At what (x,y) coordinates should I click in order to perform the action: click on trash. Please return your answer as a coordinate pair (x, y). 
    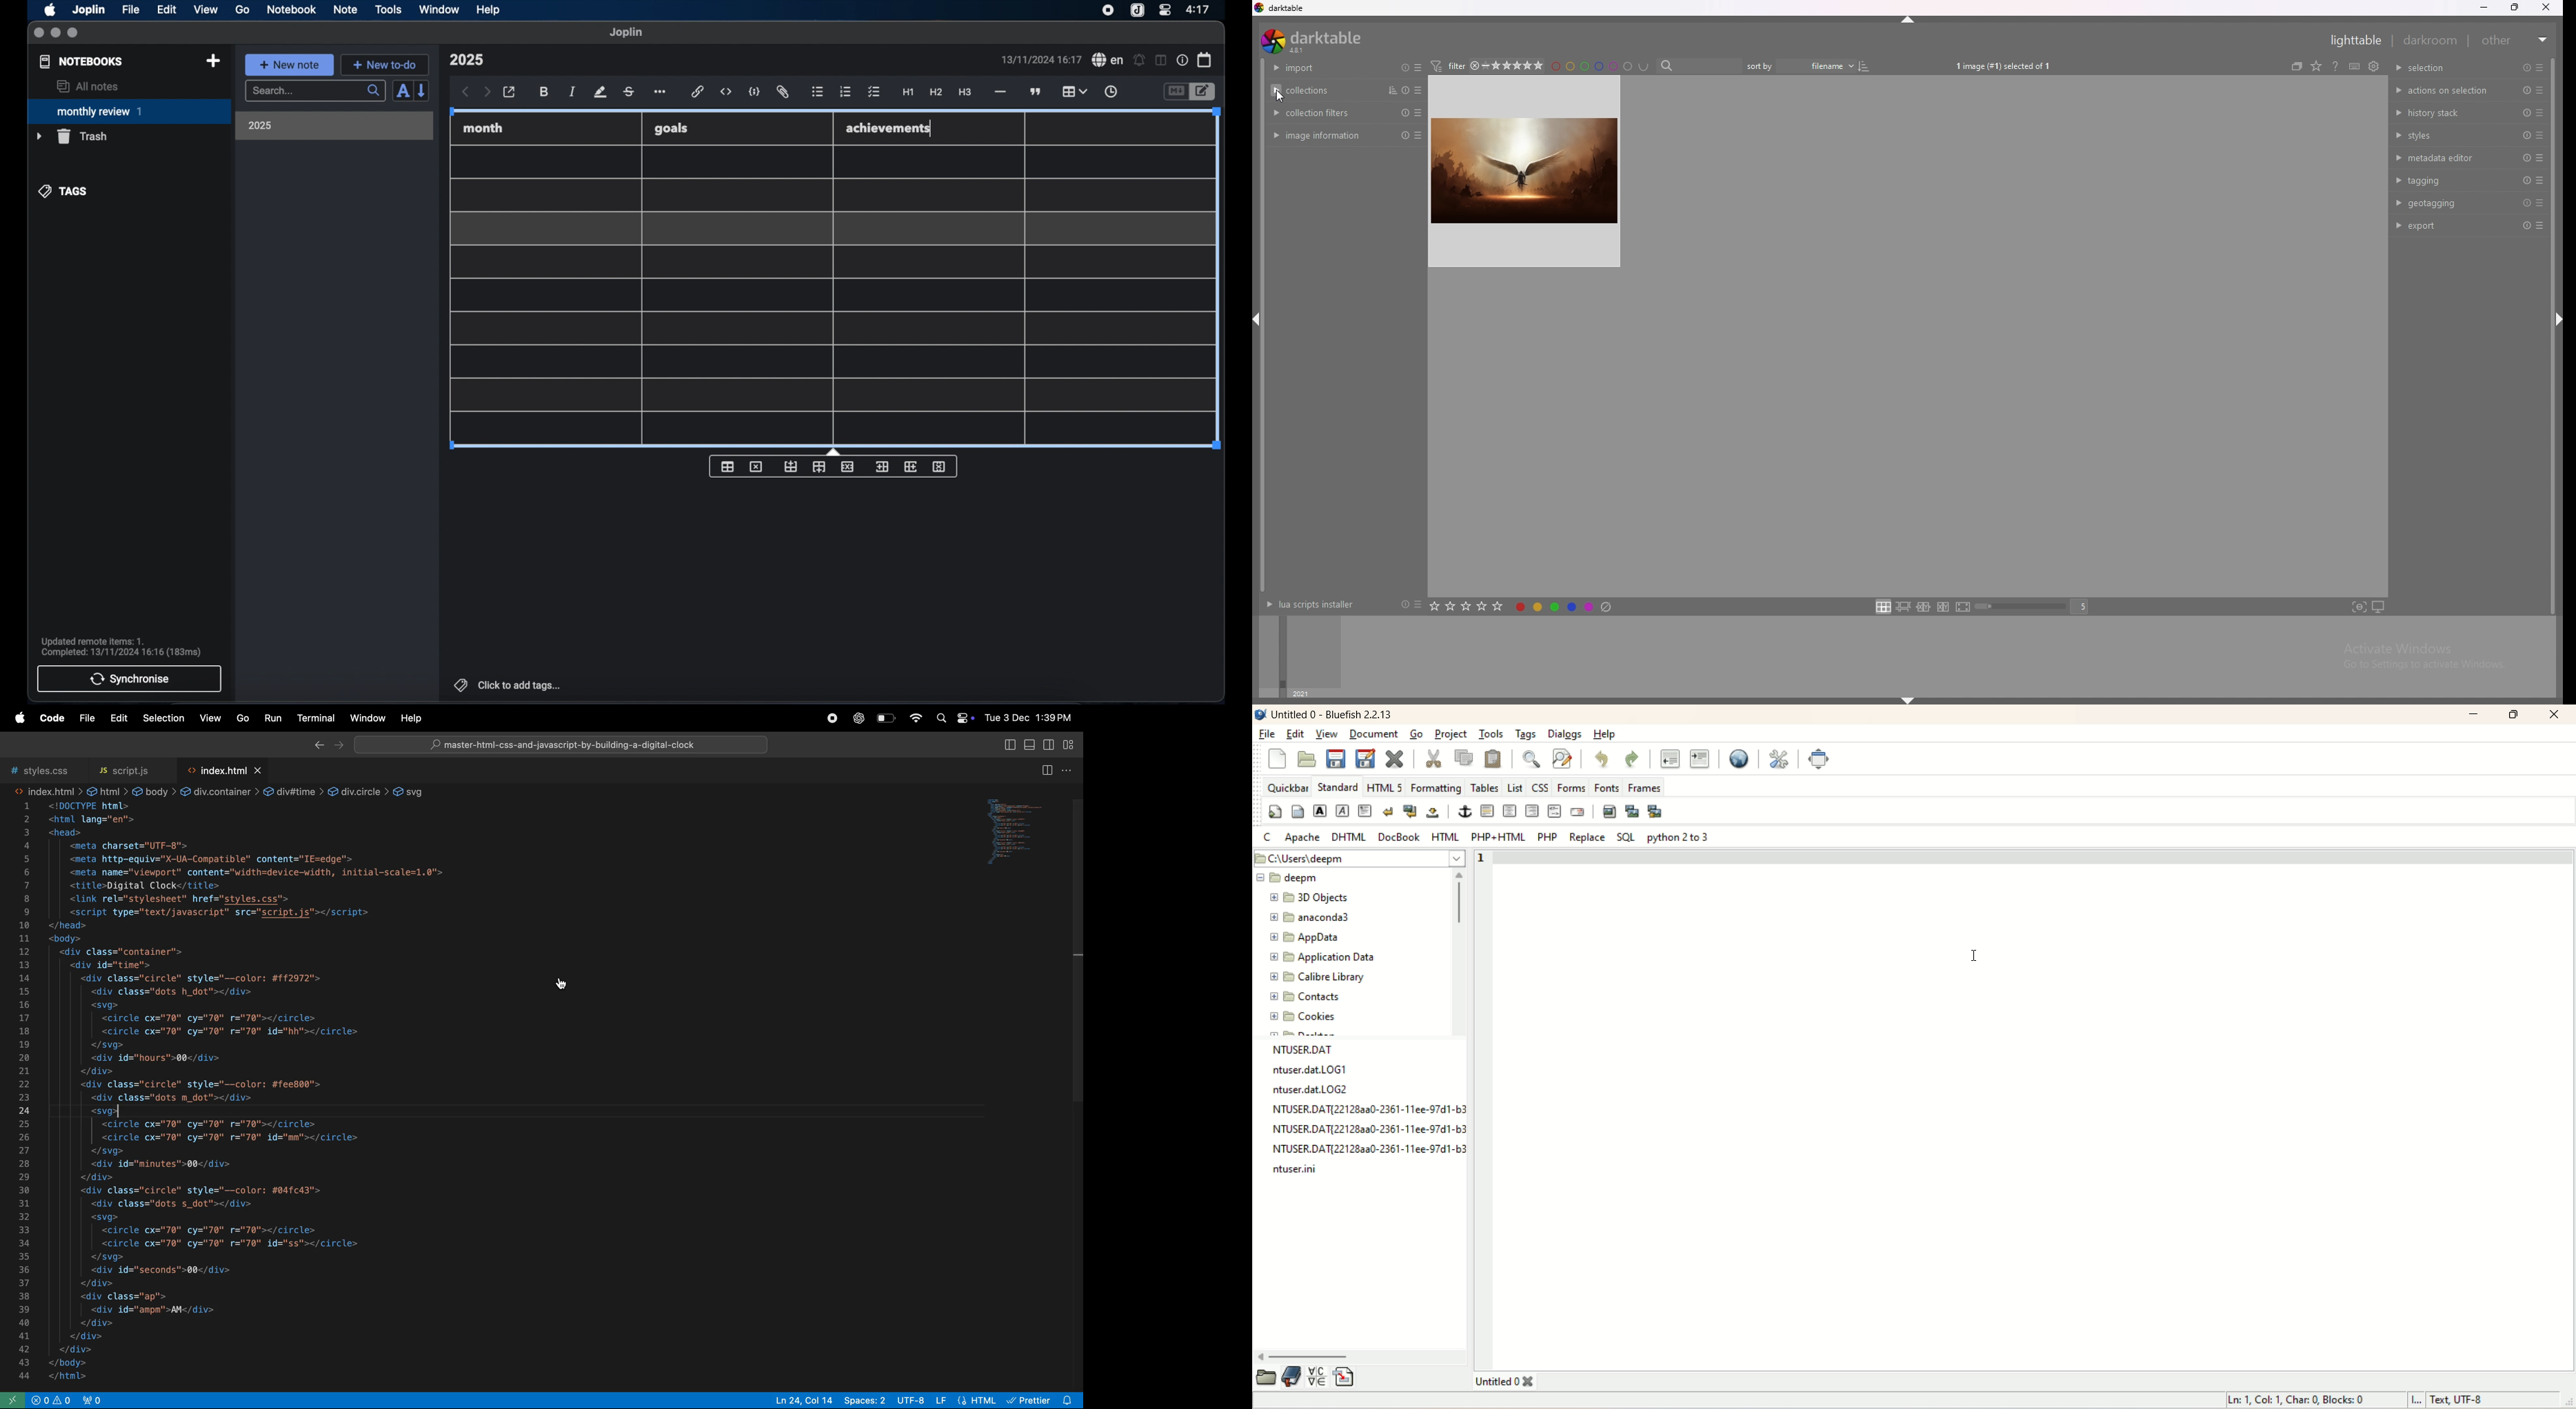
    Looking at the image, I should click on (72, 136).